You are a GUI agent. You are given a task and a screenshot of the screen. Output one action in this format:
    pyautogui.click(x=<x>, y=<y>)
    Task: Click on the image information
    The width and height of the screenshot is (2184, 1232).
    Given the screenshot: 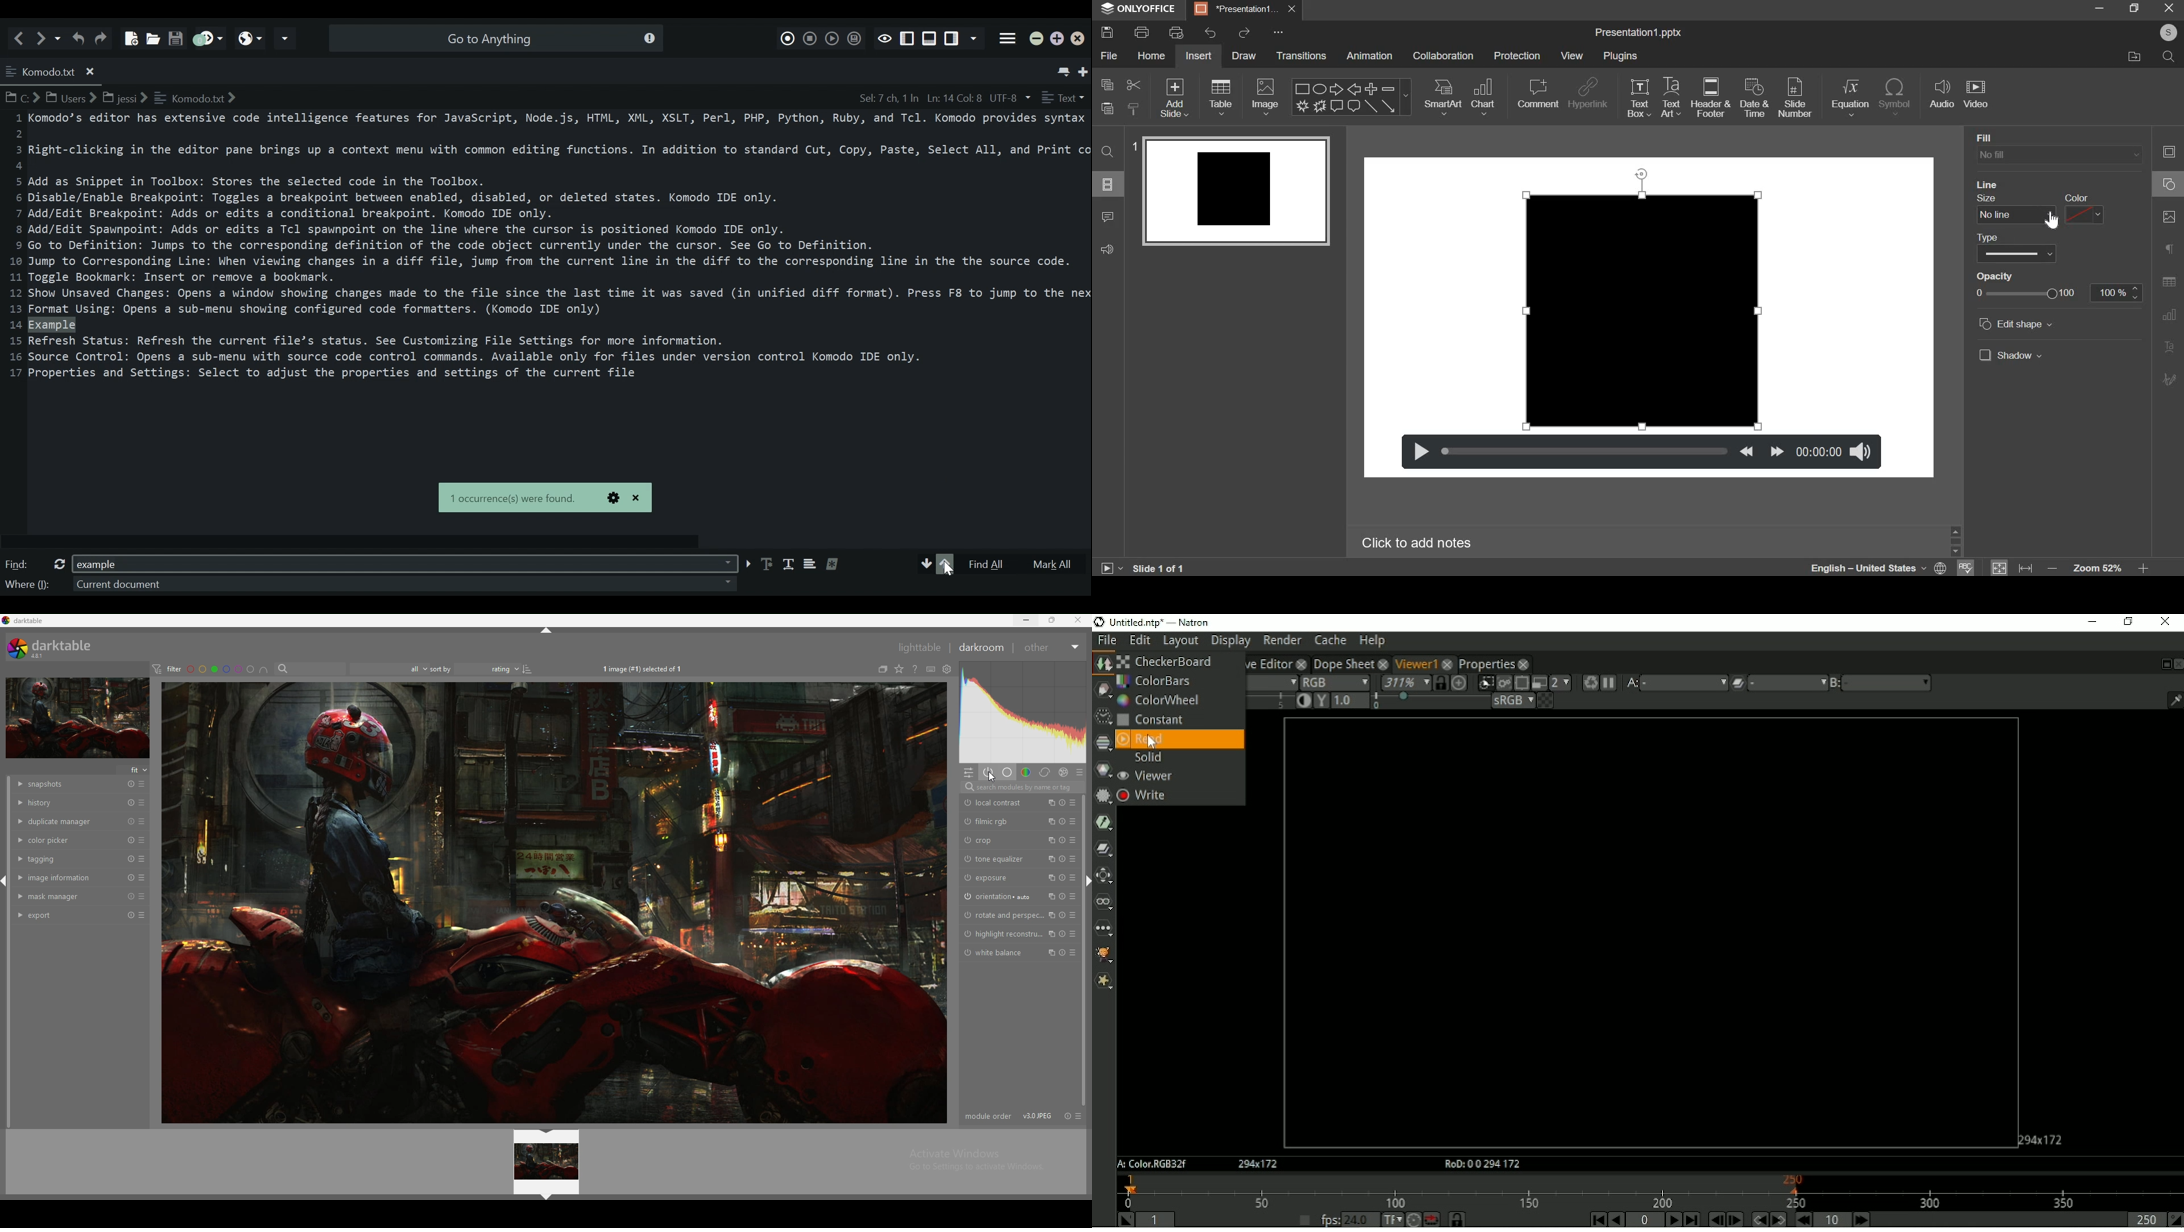 What is the action you would take?
    pyautogui.click(x=68, y=877)
    